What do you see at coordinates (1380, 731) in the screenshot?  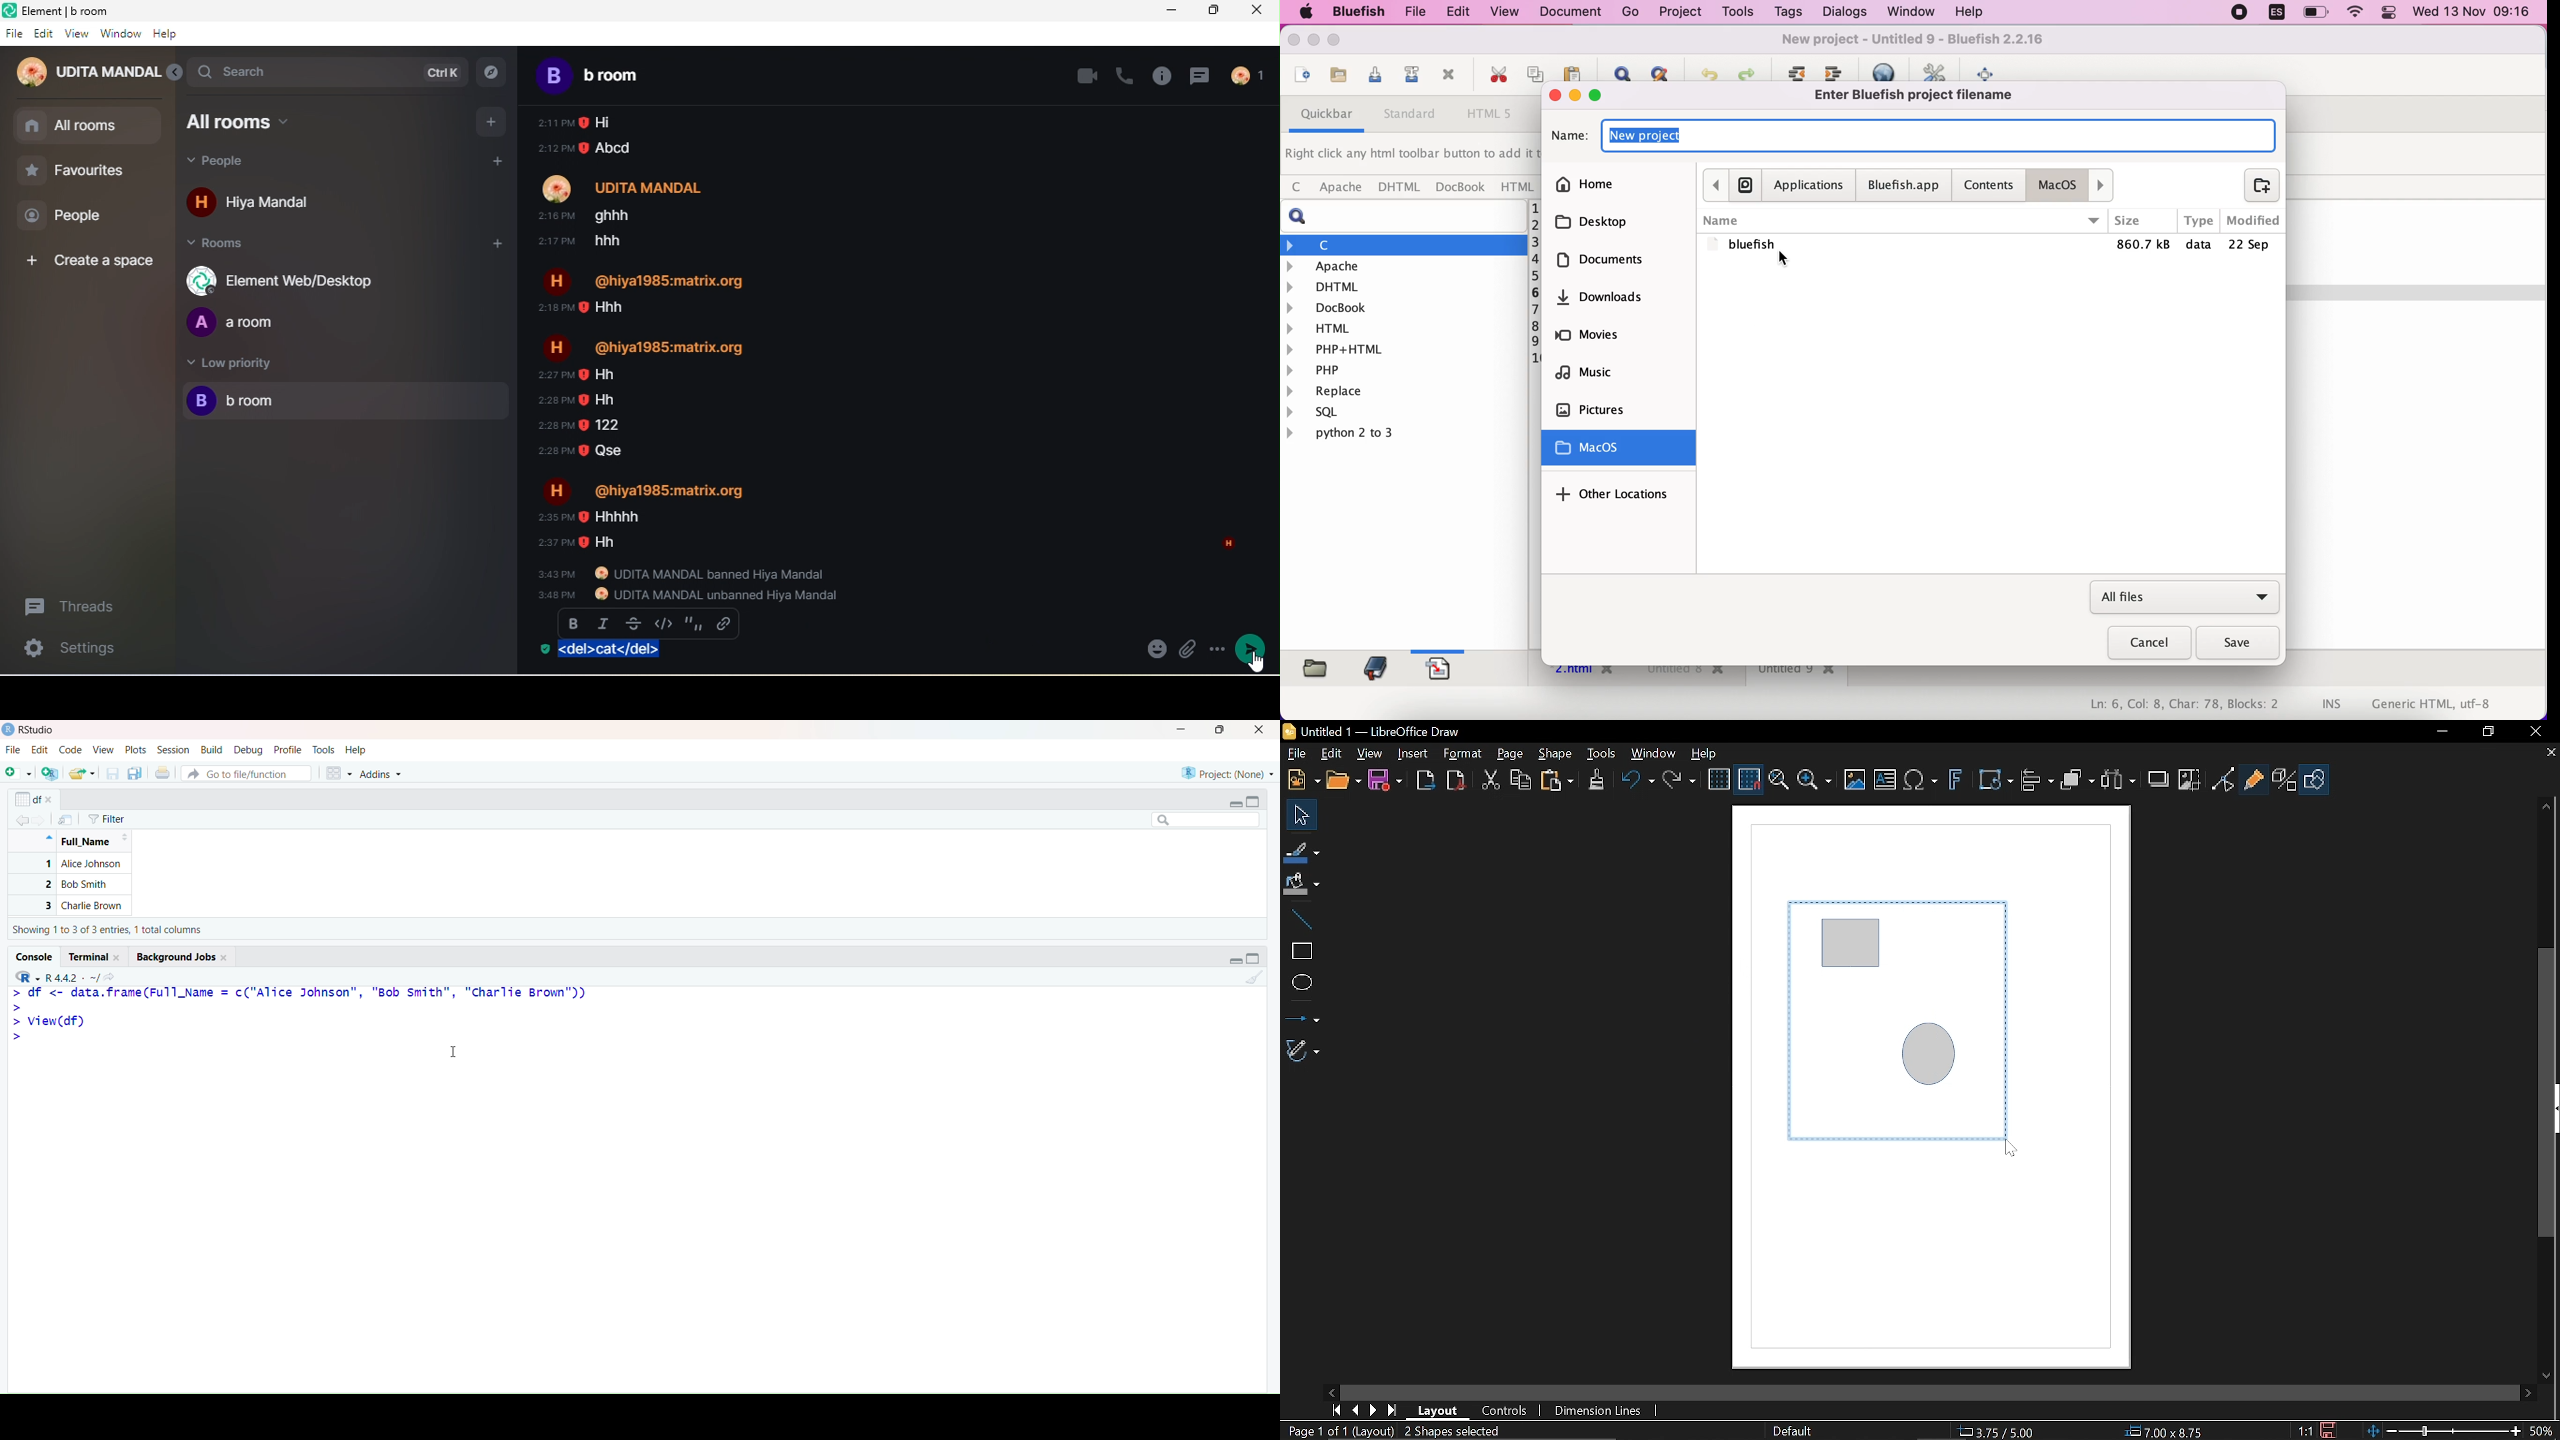 I see `Current window` at bounding box center [1380, 731].